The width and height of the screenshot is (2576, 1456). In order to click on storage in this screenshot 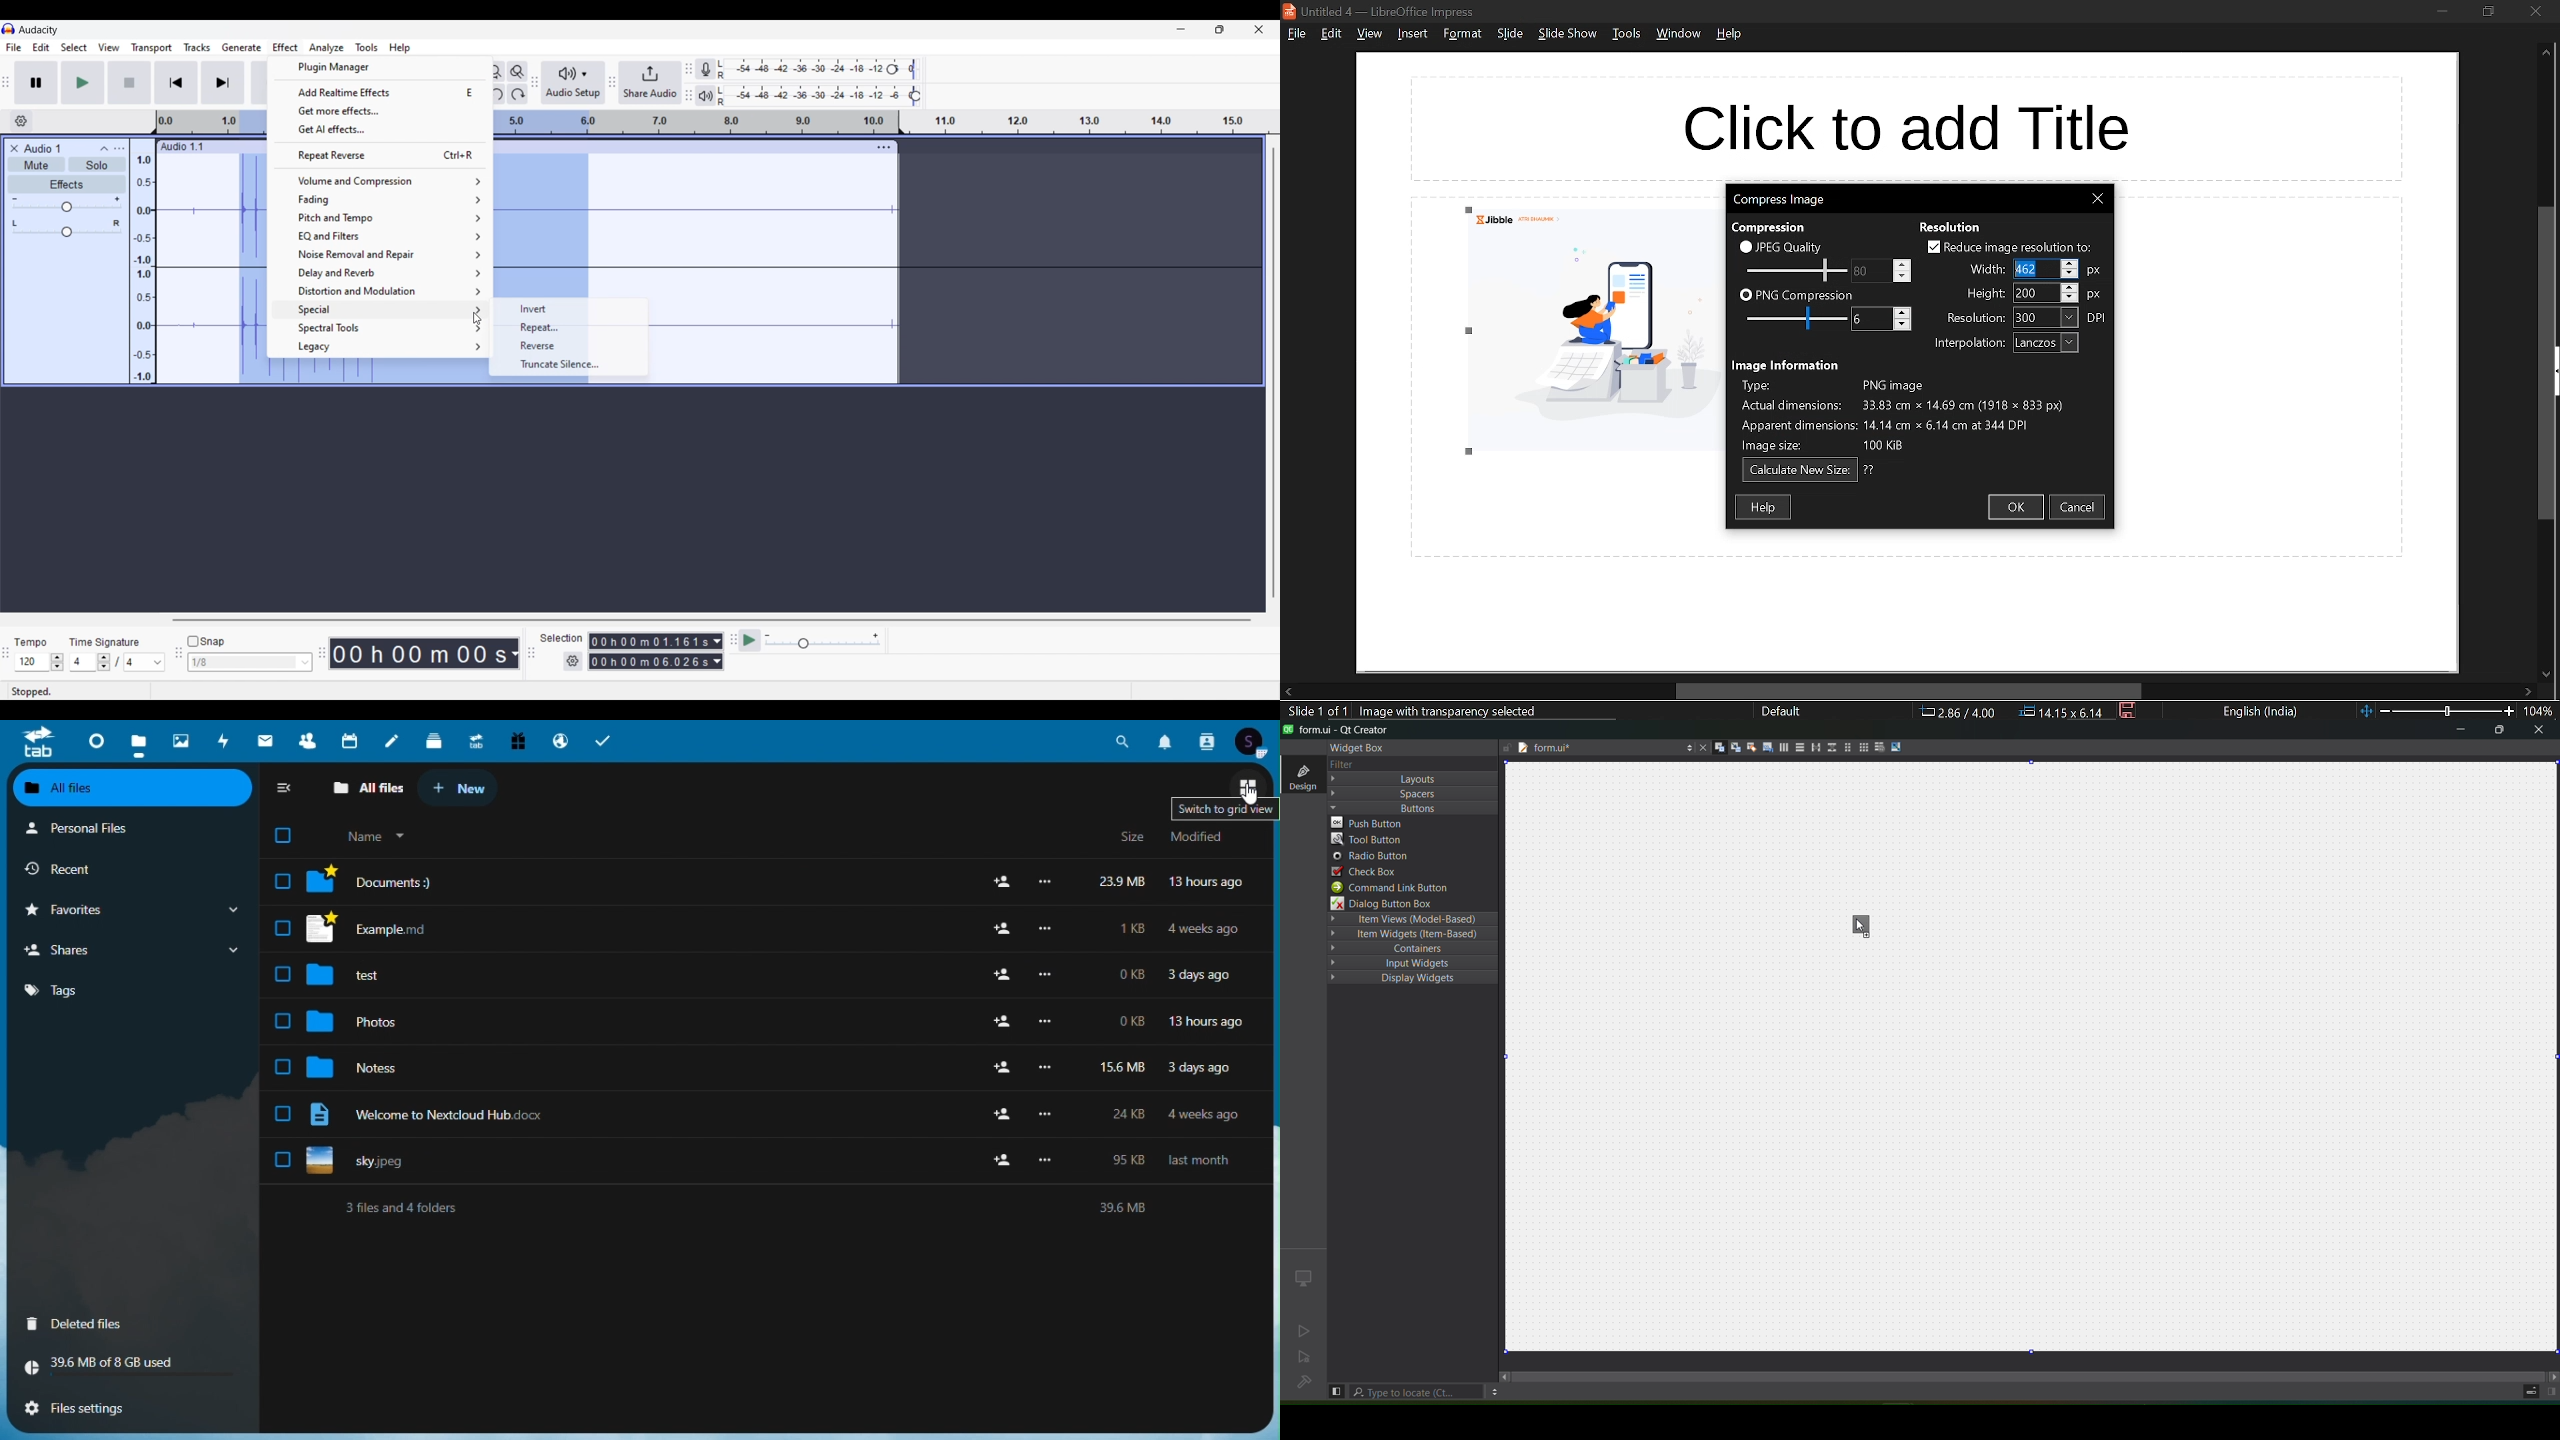, I will do `click(127, 1365)`.